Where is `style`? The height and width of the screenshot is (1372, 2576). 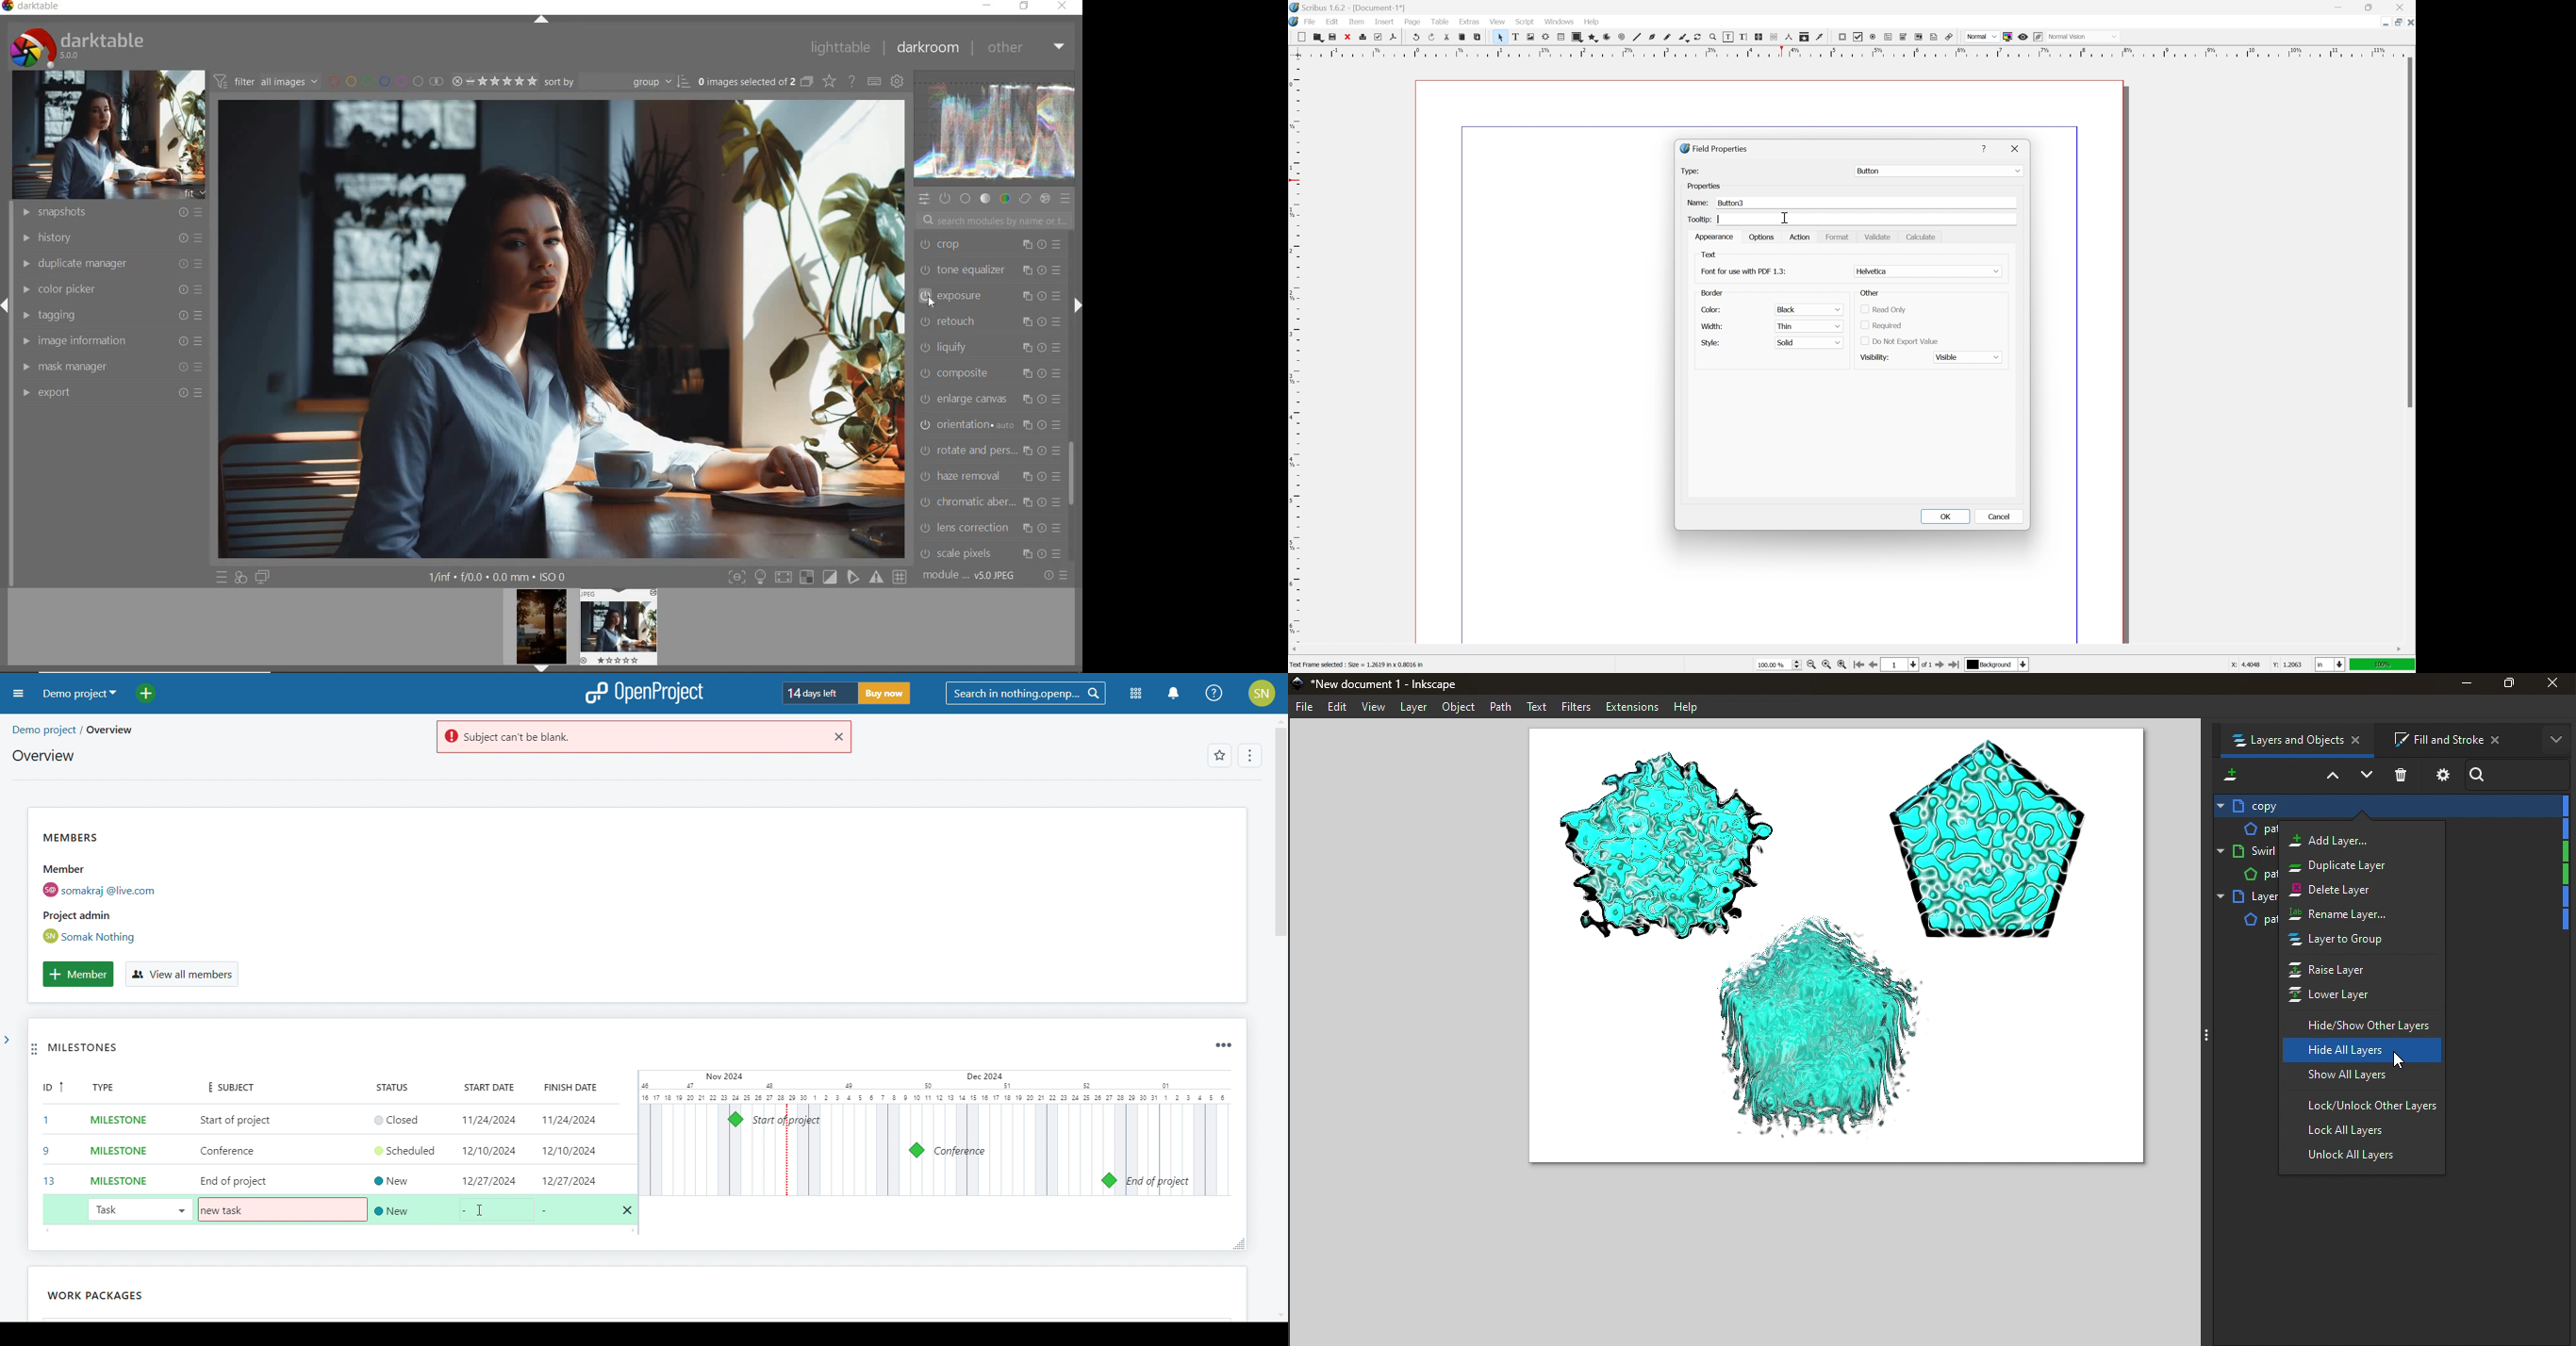
style is located at coordinates (1710, 344).